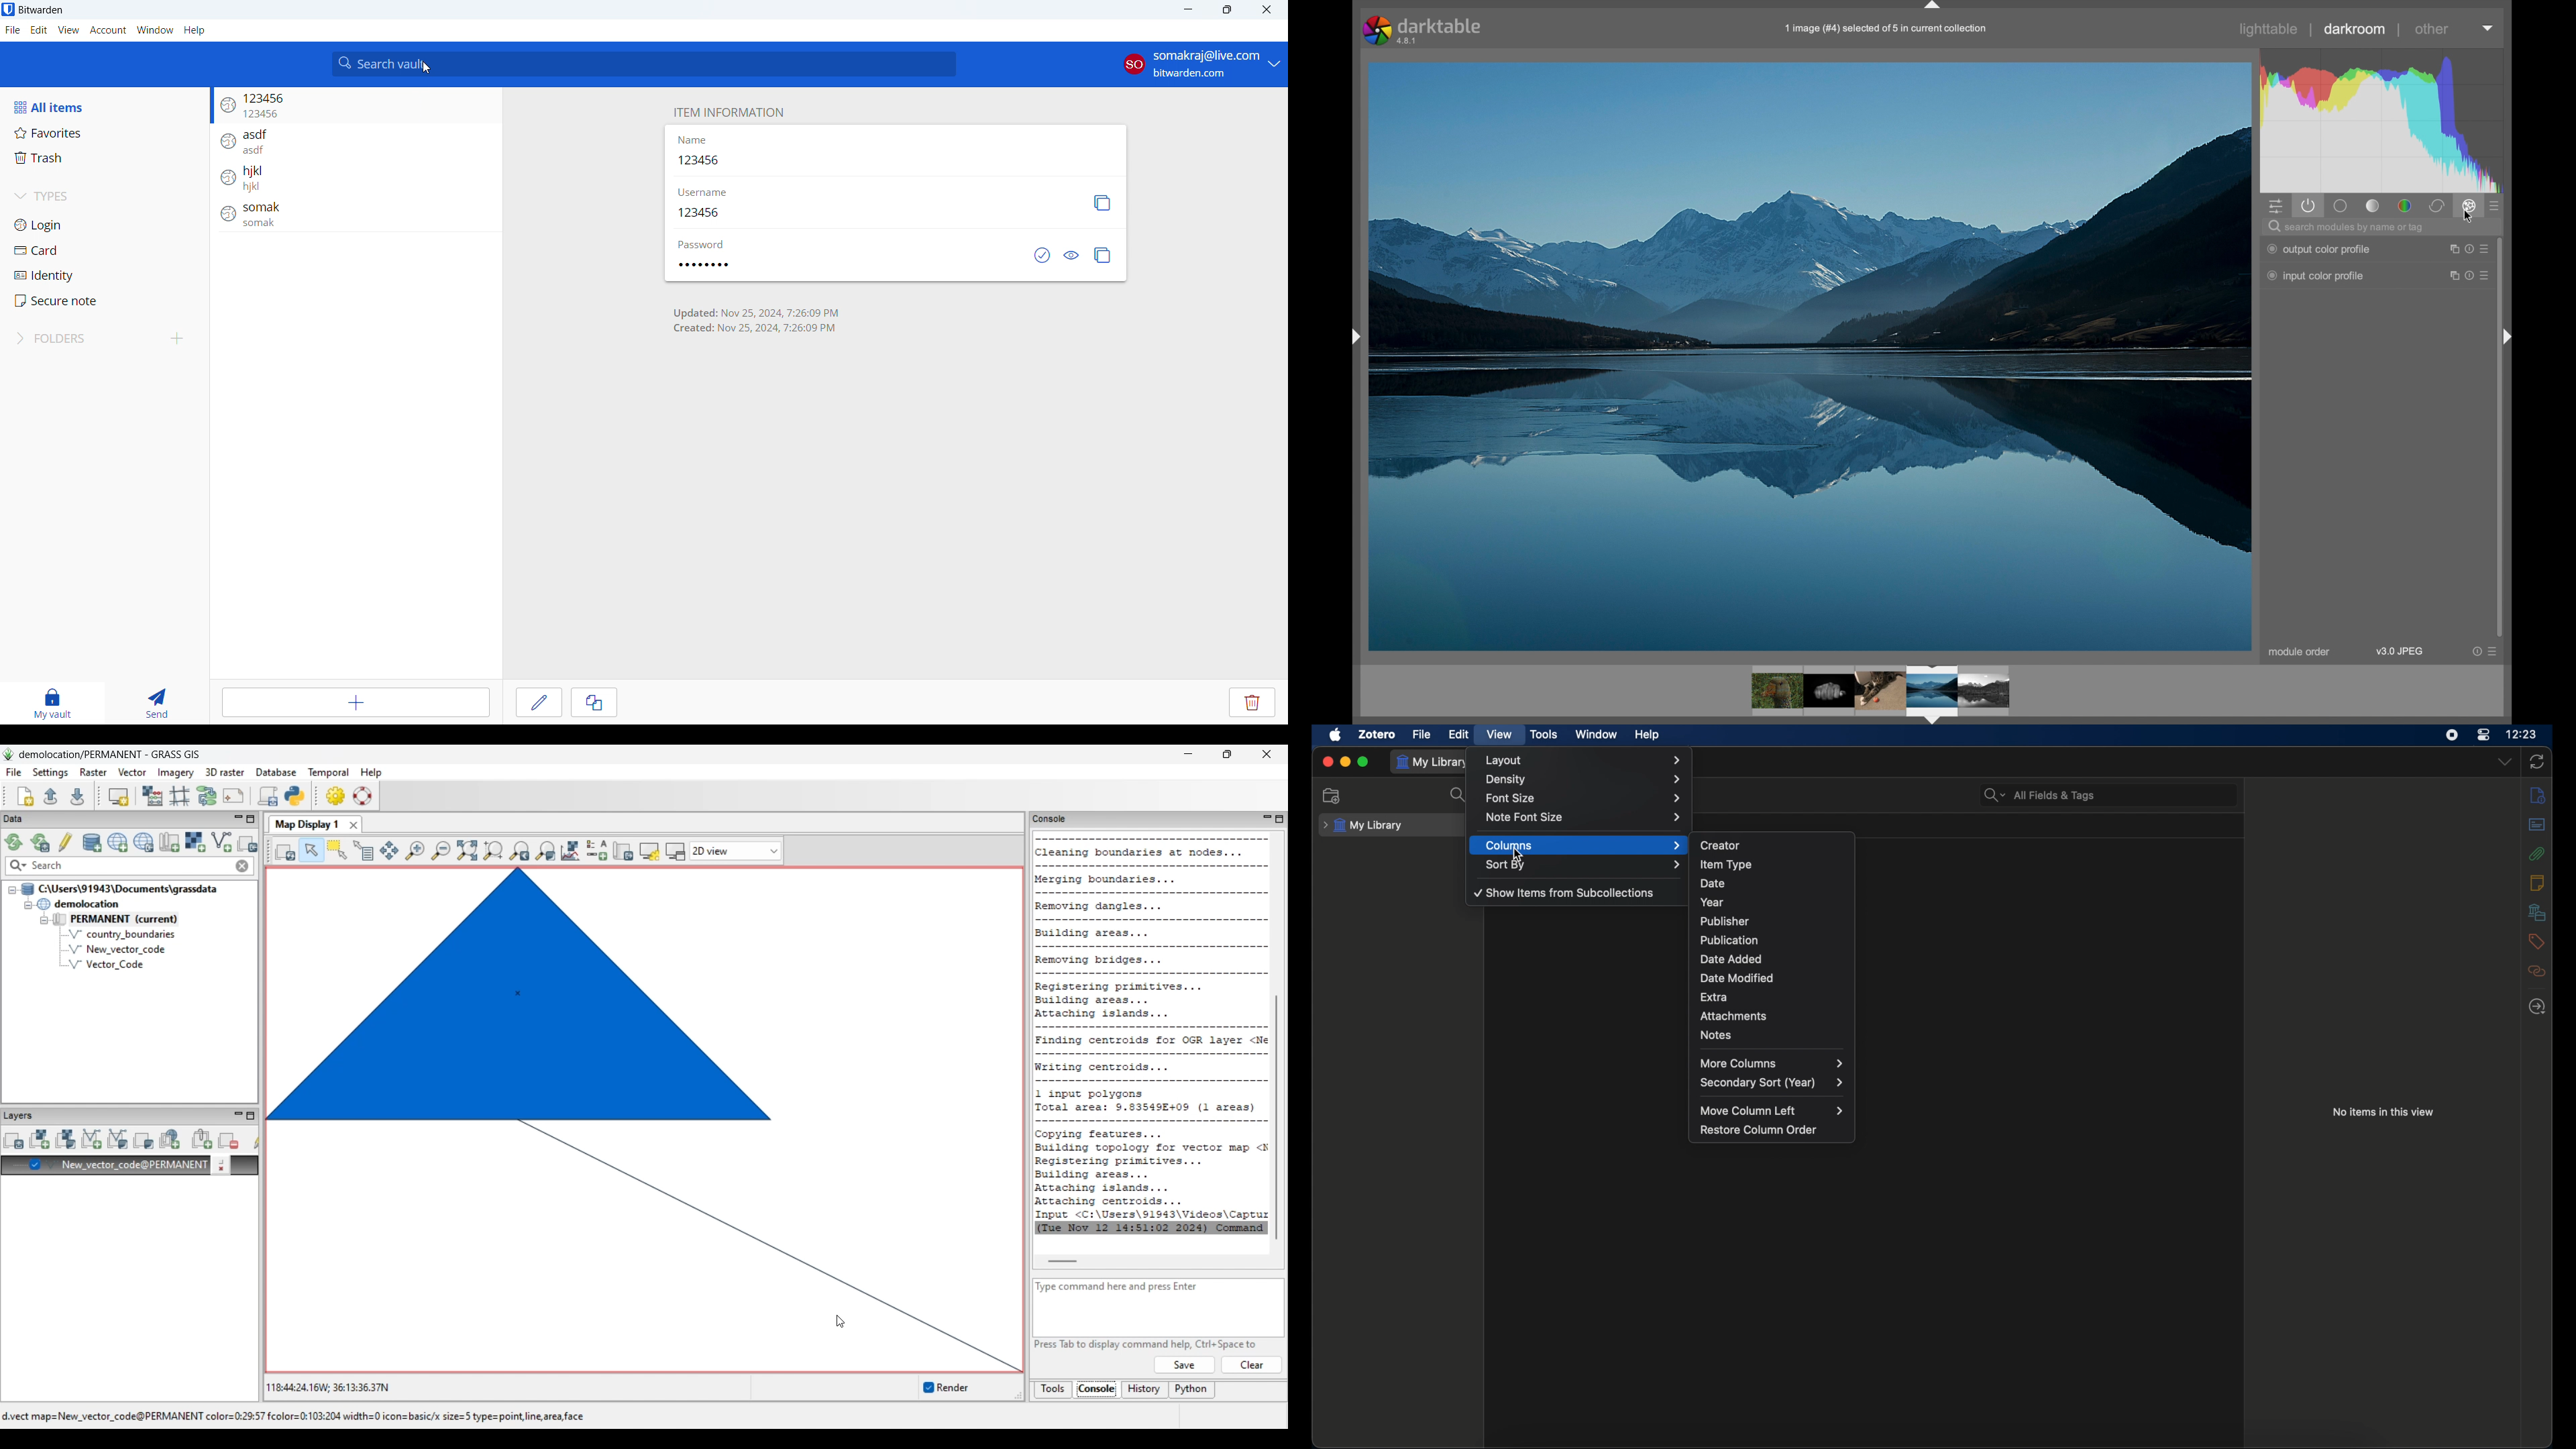 Image resolution: width=2576 pixels, height=1456 pixels. Describe the element at coordinates (2522, 733) in the screenshot. I see `time` at that location.